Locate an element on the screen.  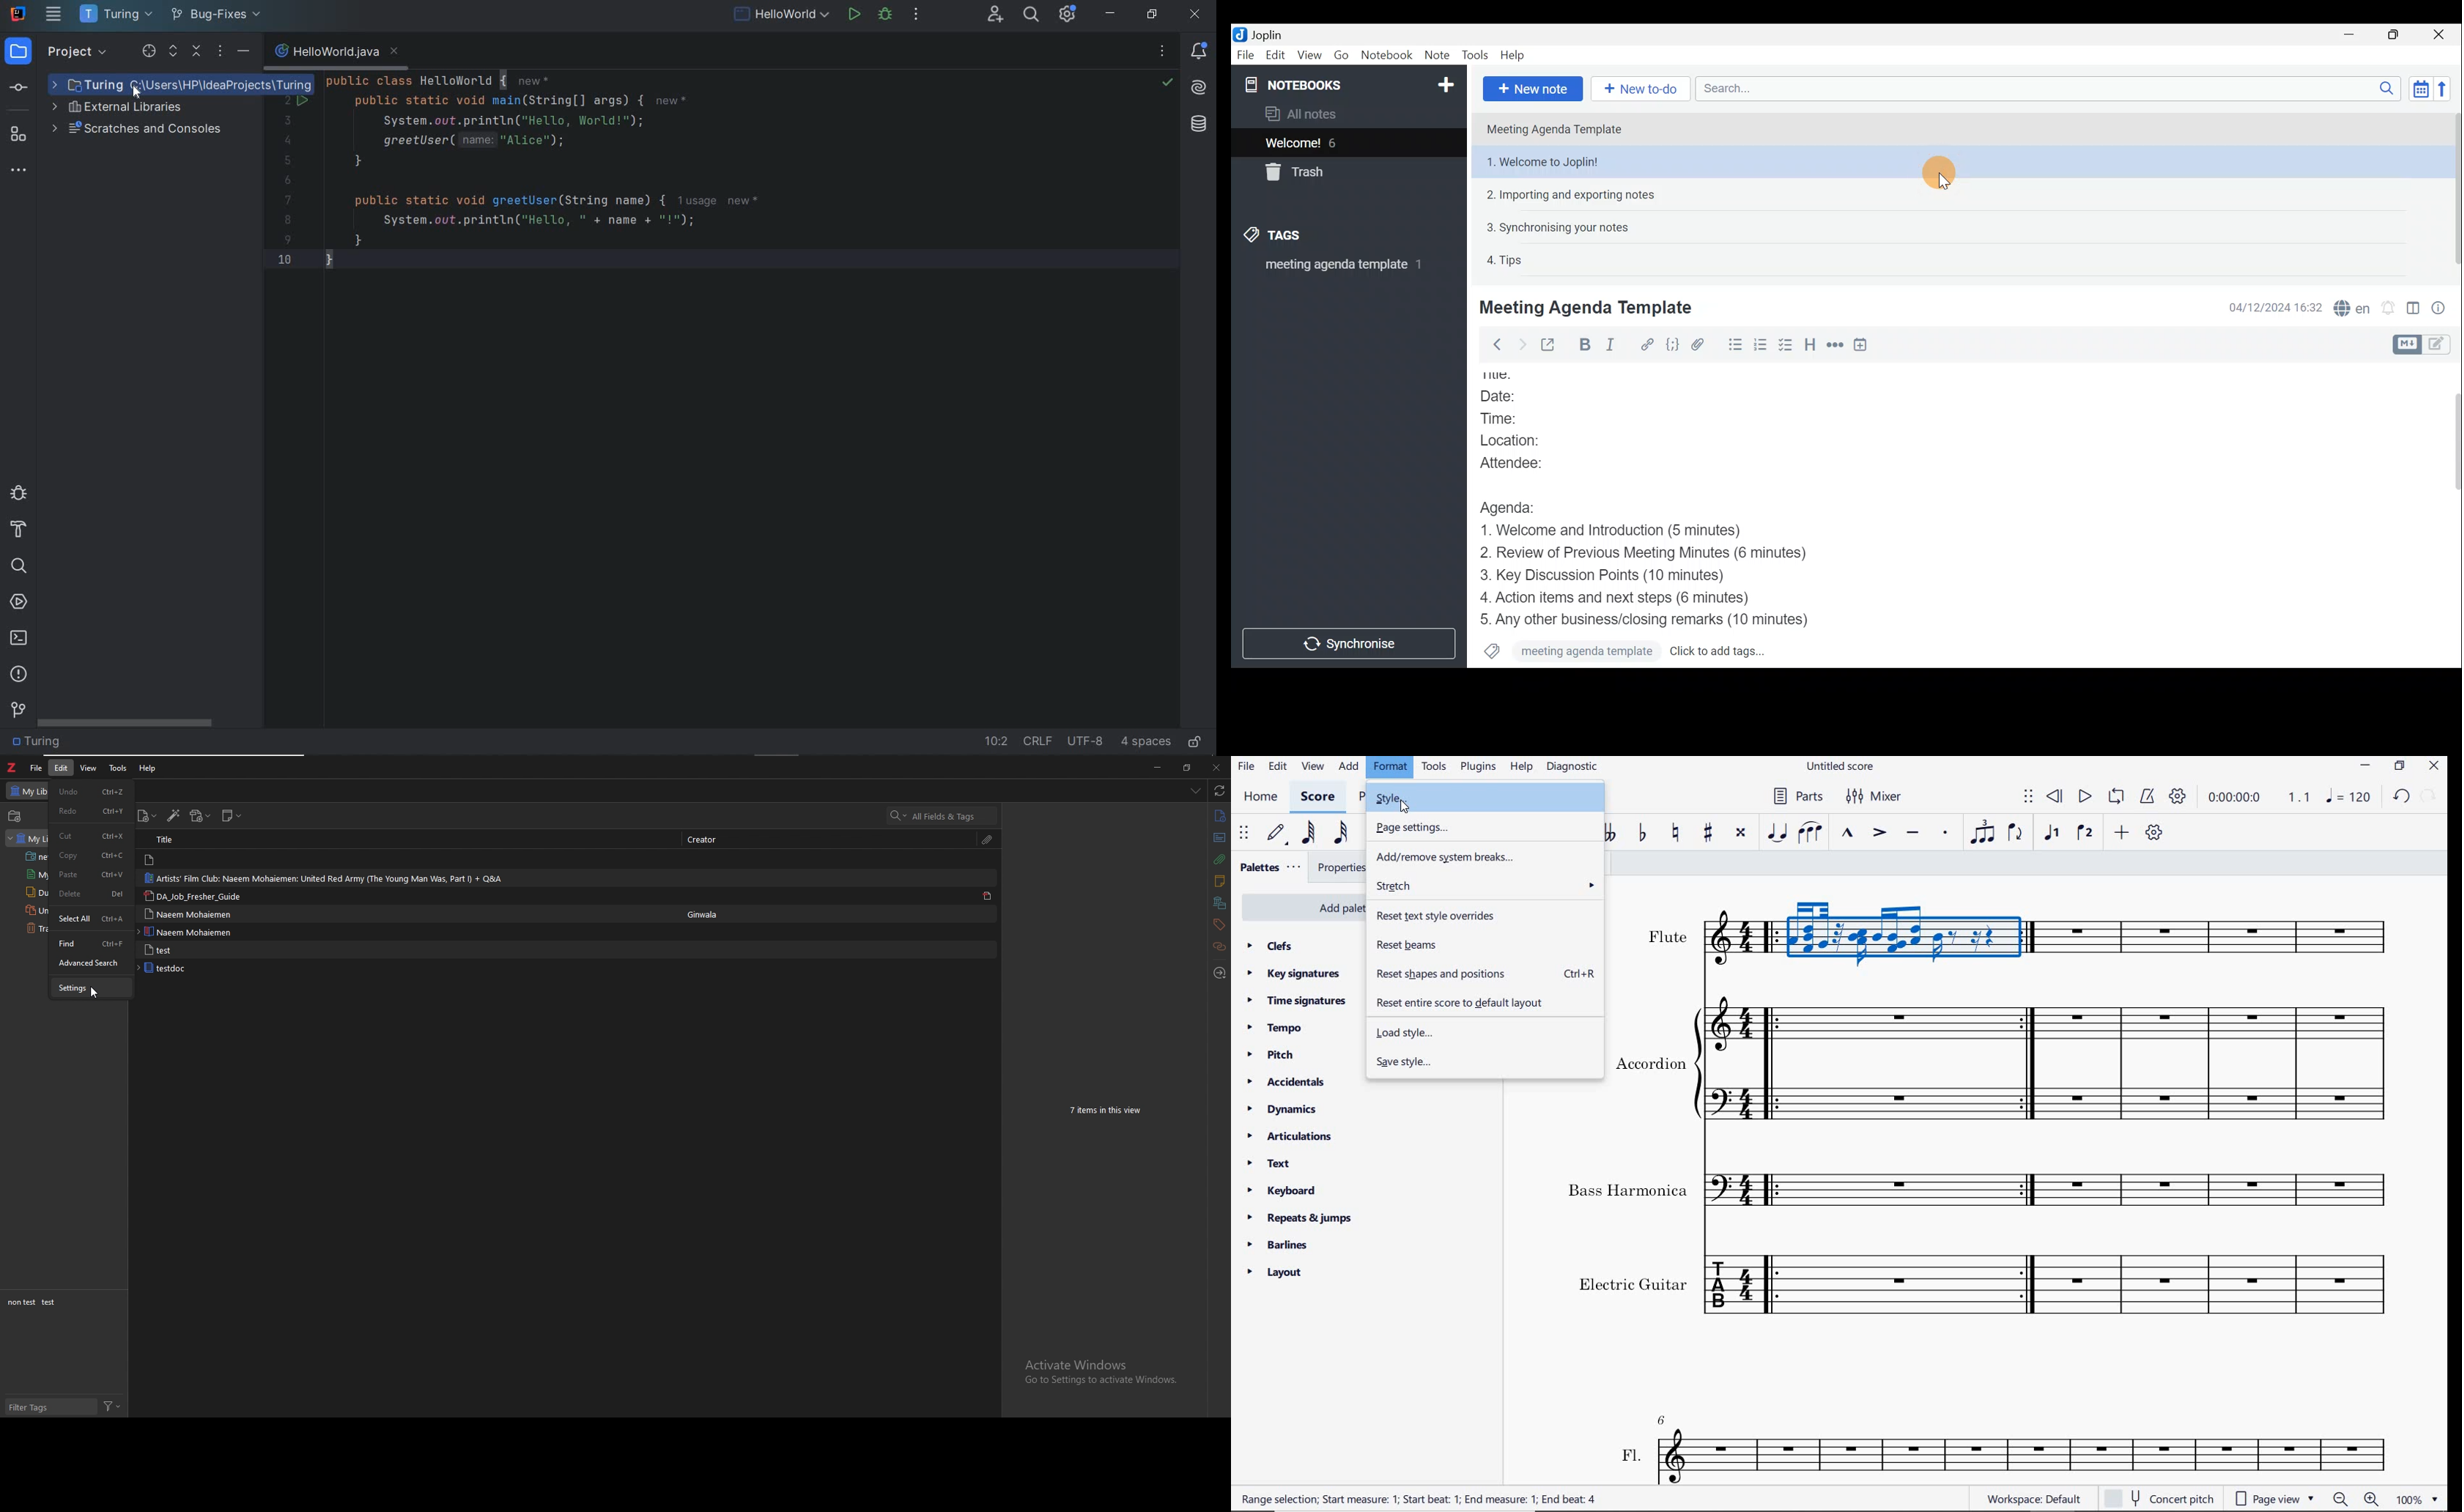
sync with zotero.org is located at coordinates (1218, 791).